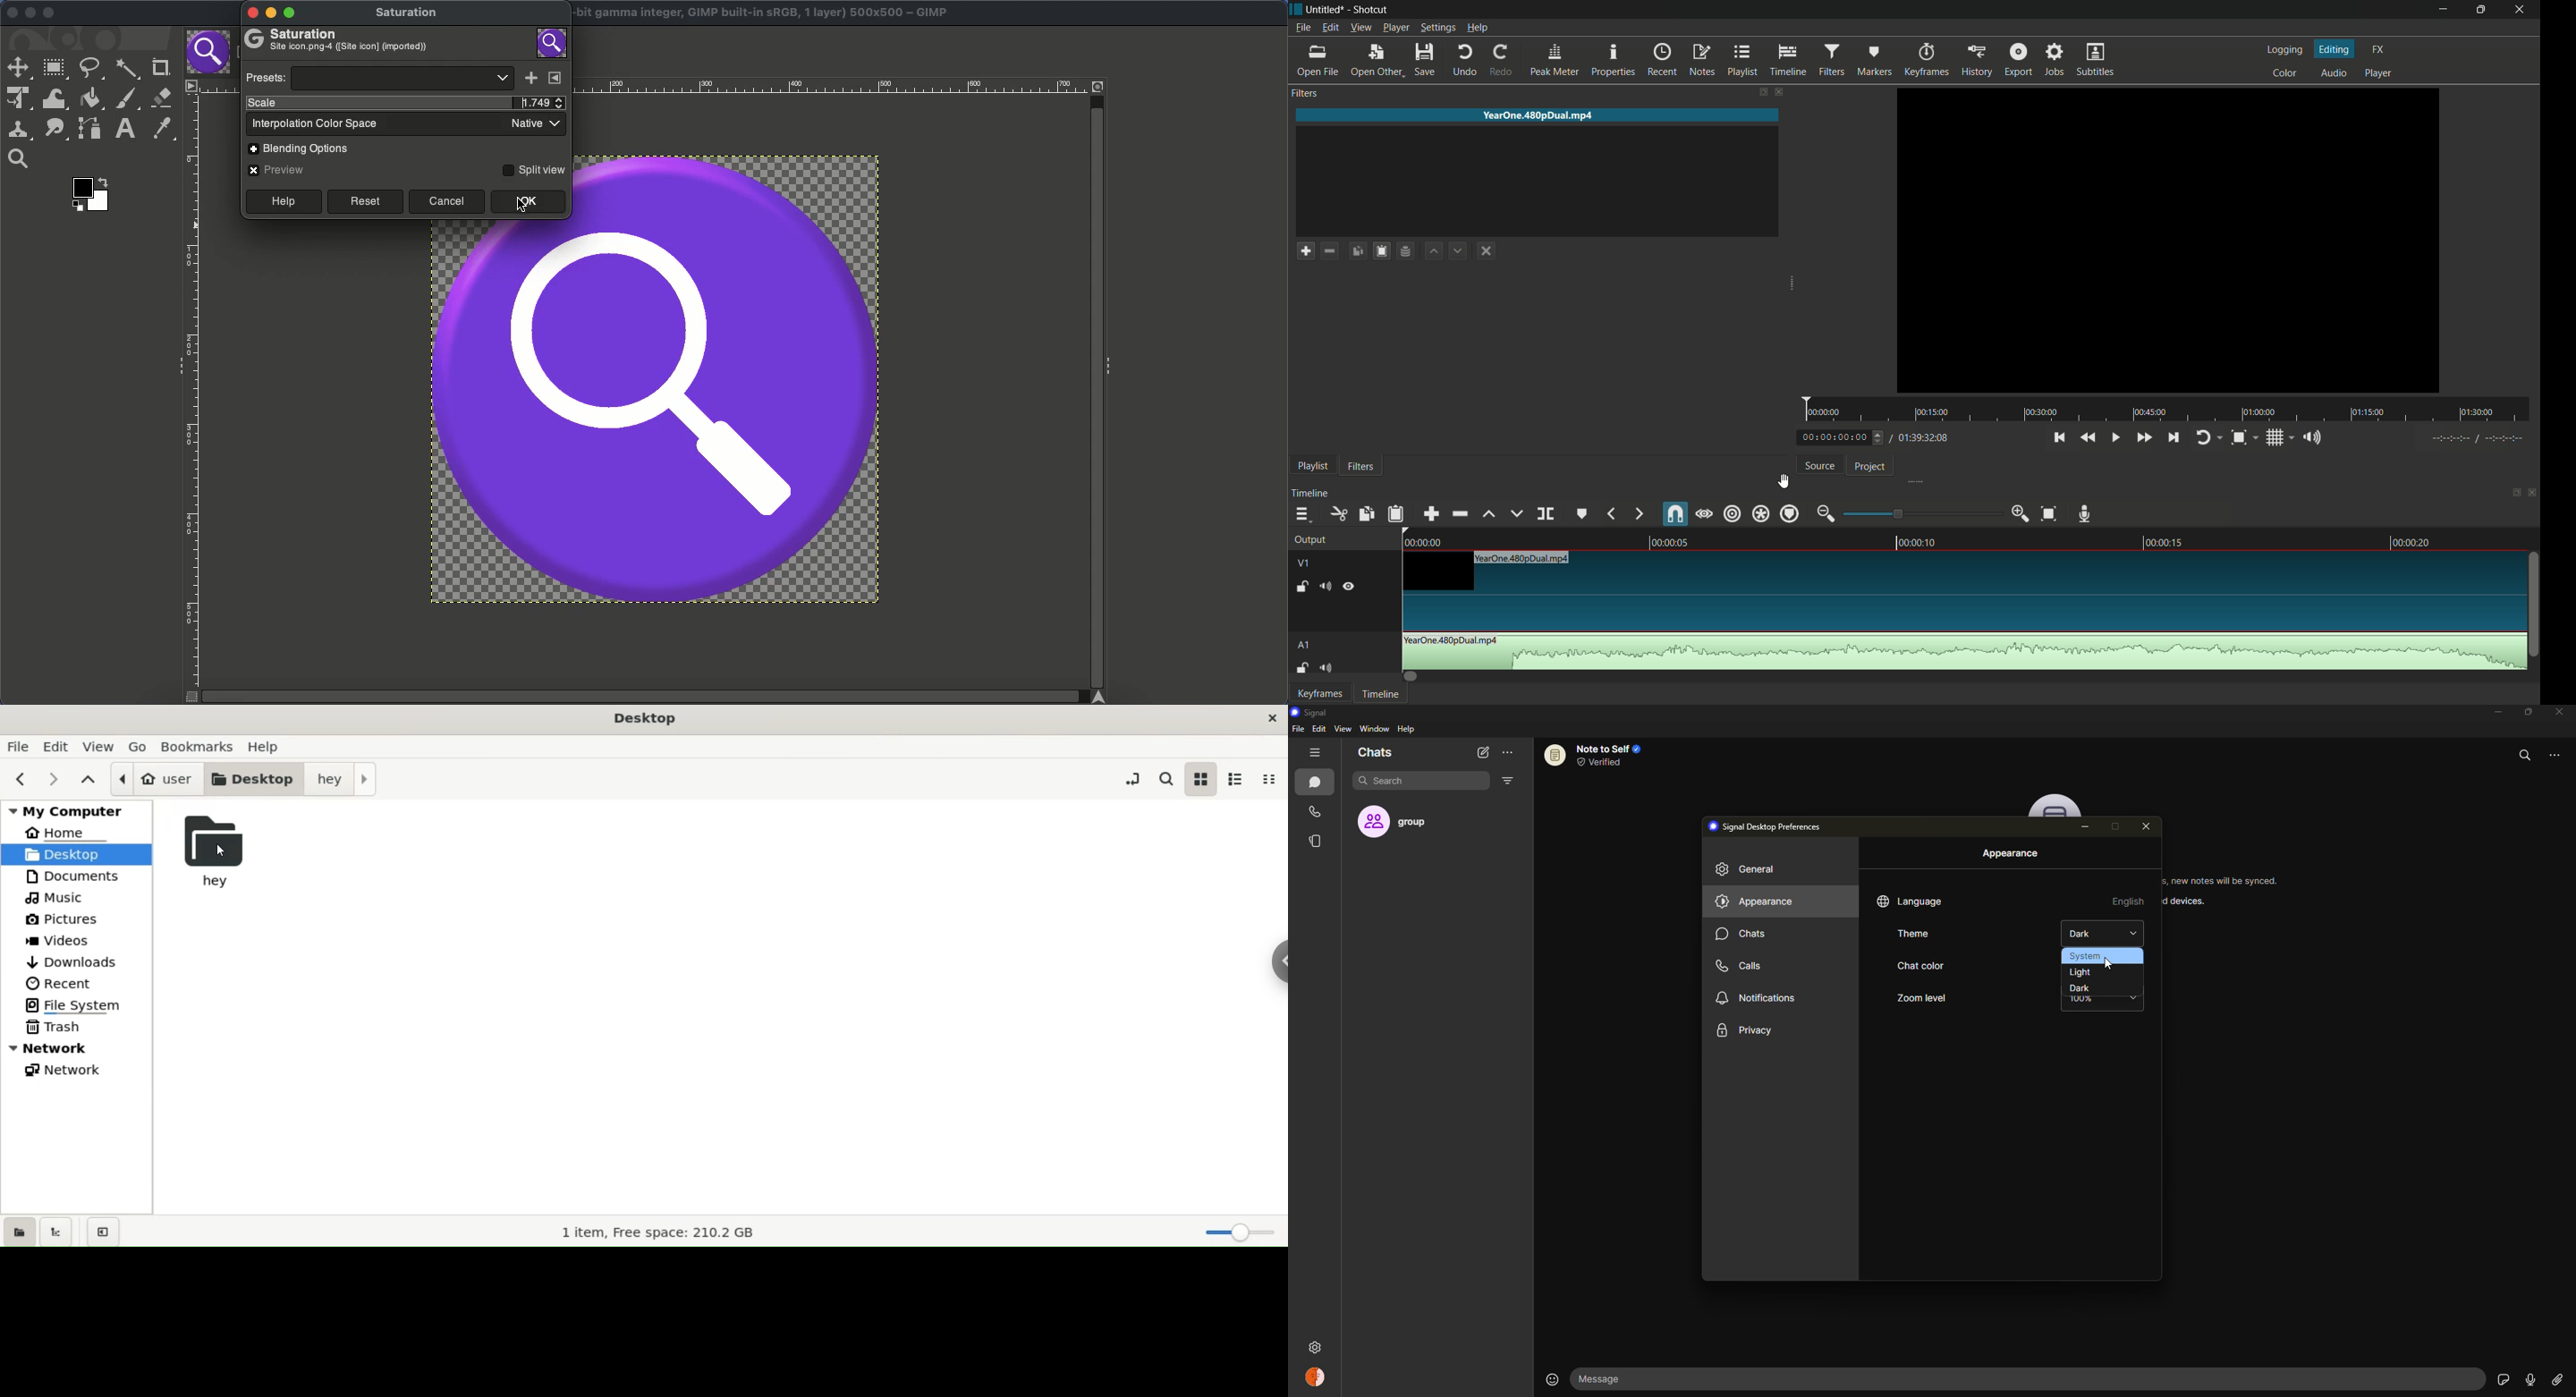 The width and height of the screenshot is (2576, 1400). Describe the element at coordinates (2097, 59) in the screenshot. I see `subtitles` at that location.